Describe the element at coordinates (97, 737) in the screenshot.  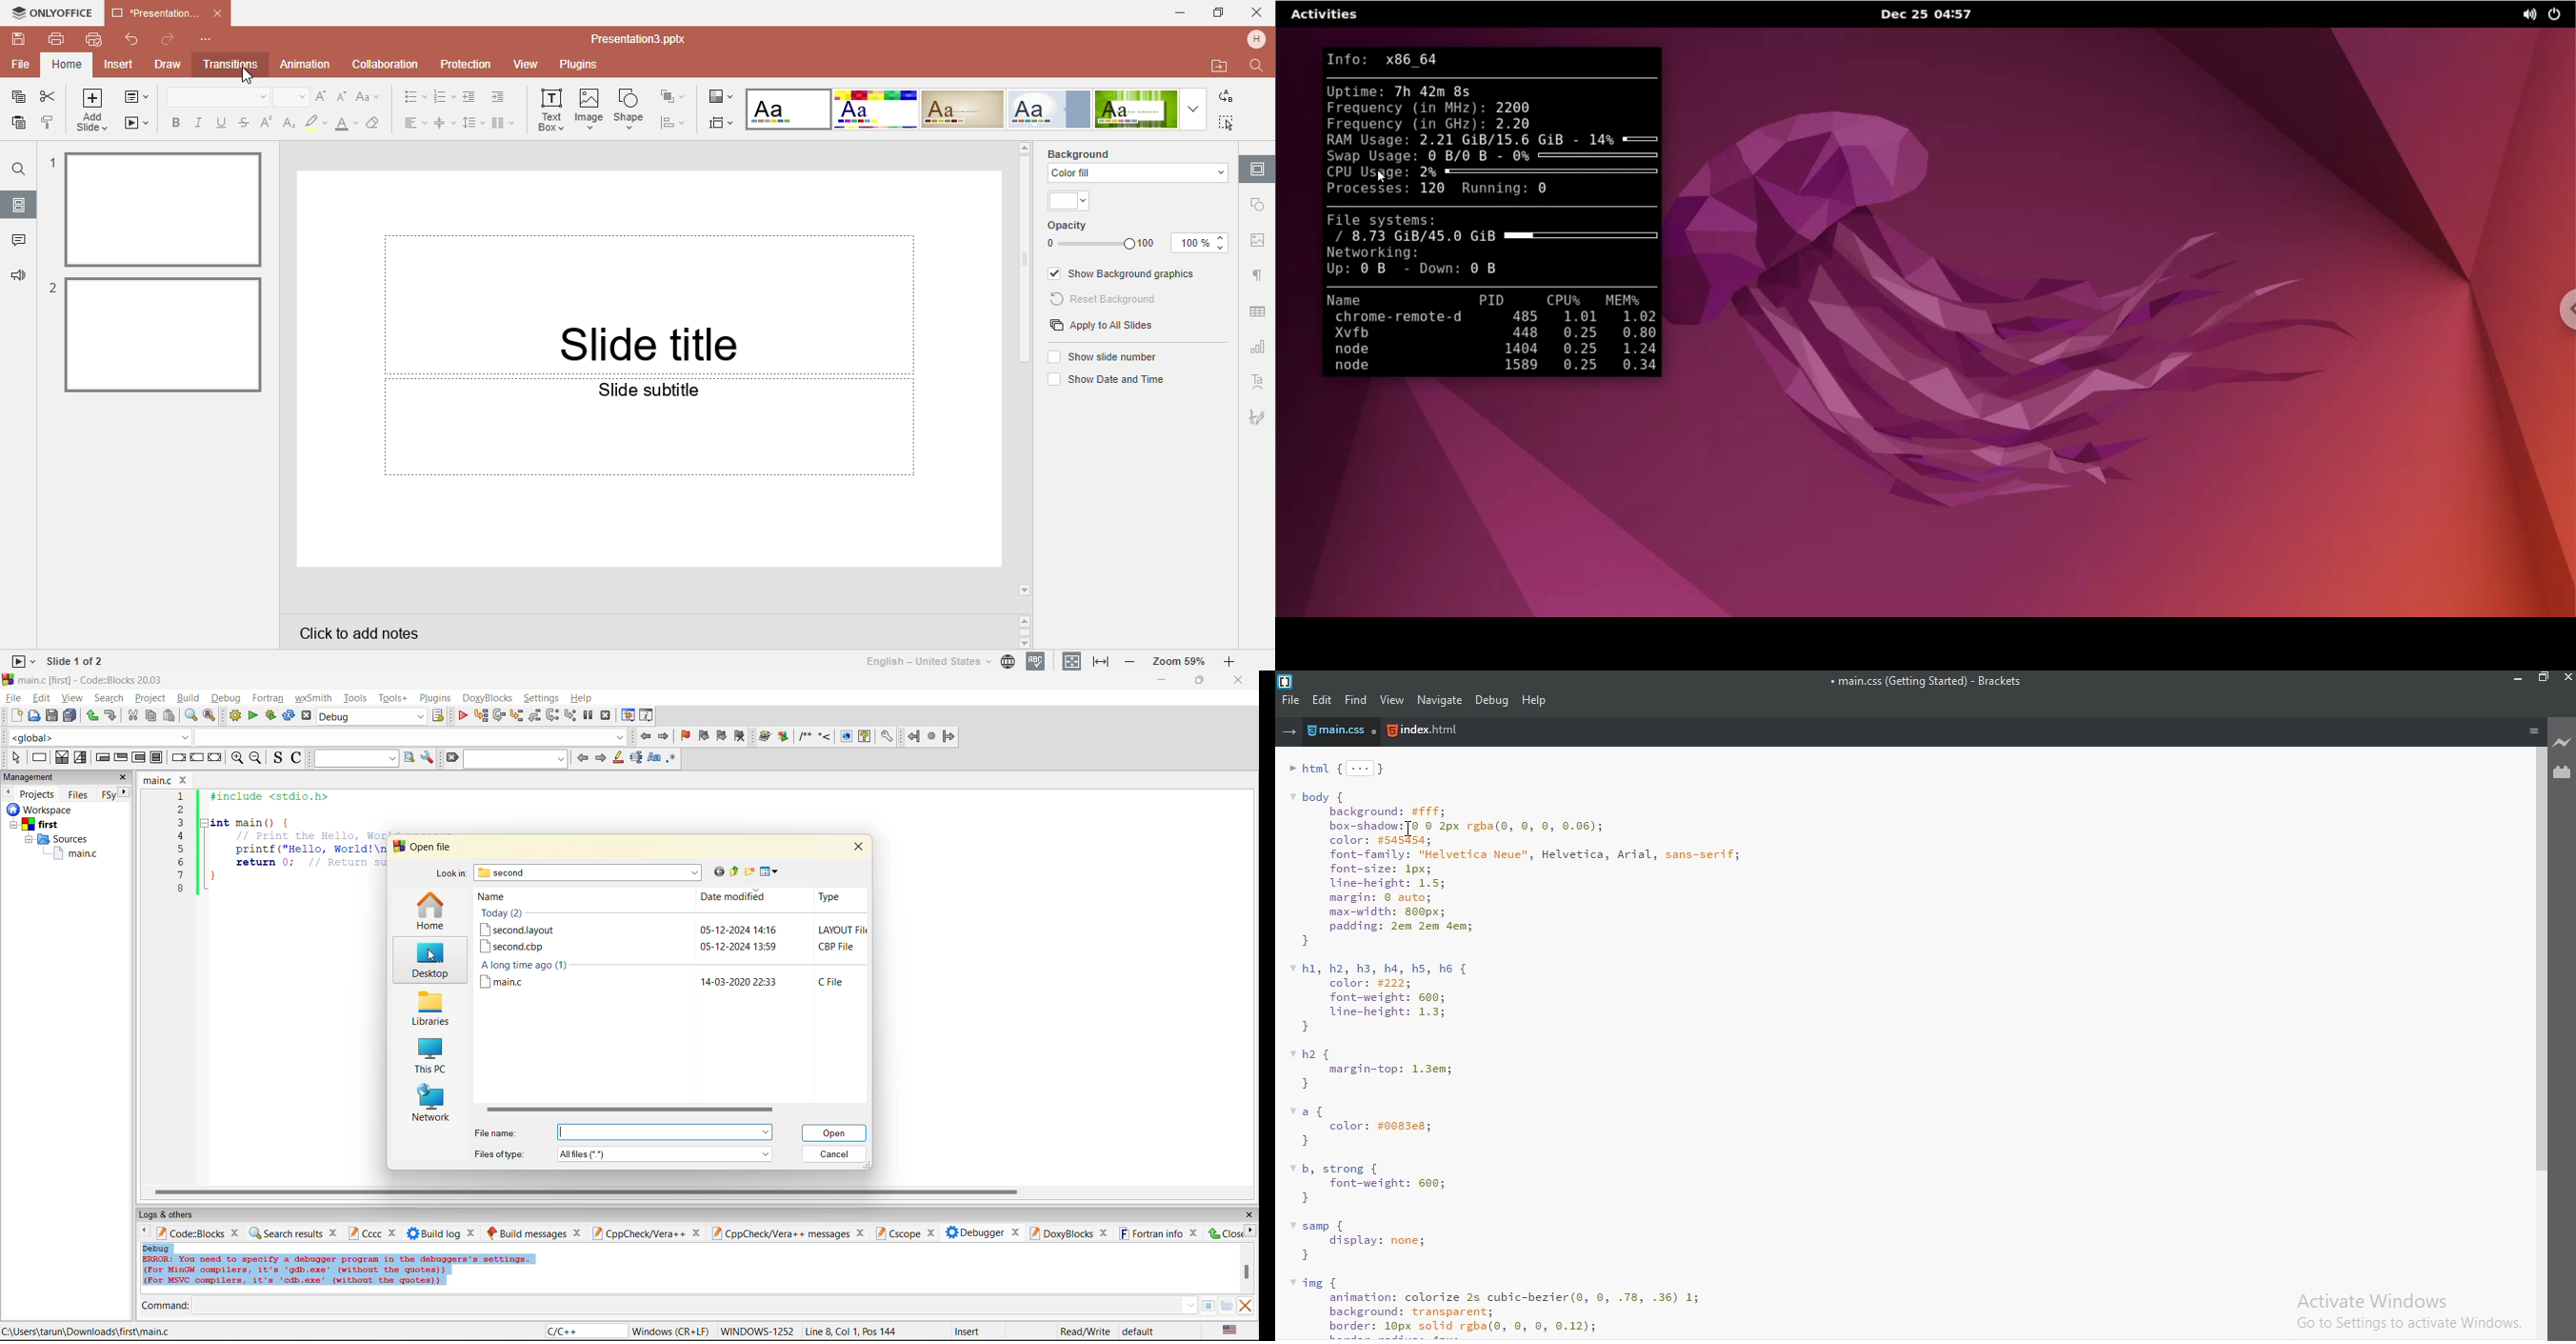
I see `global` at that location.